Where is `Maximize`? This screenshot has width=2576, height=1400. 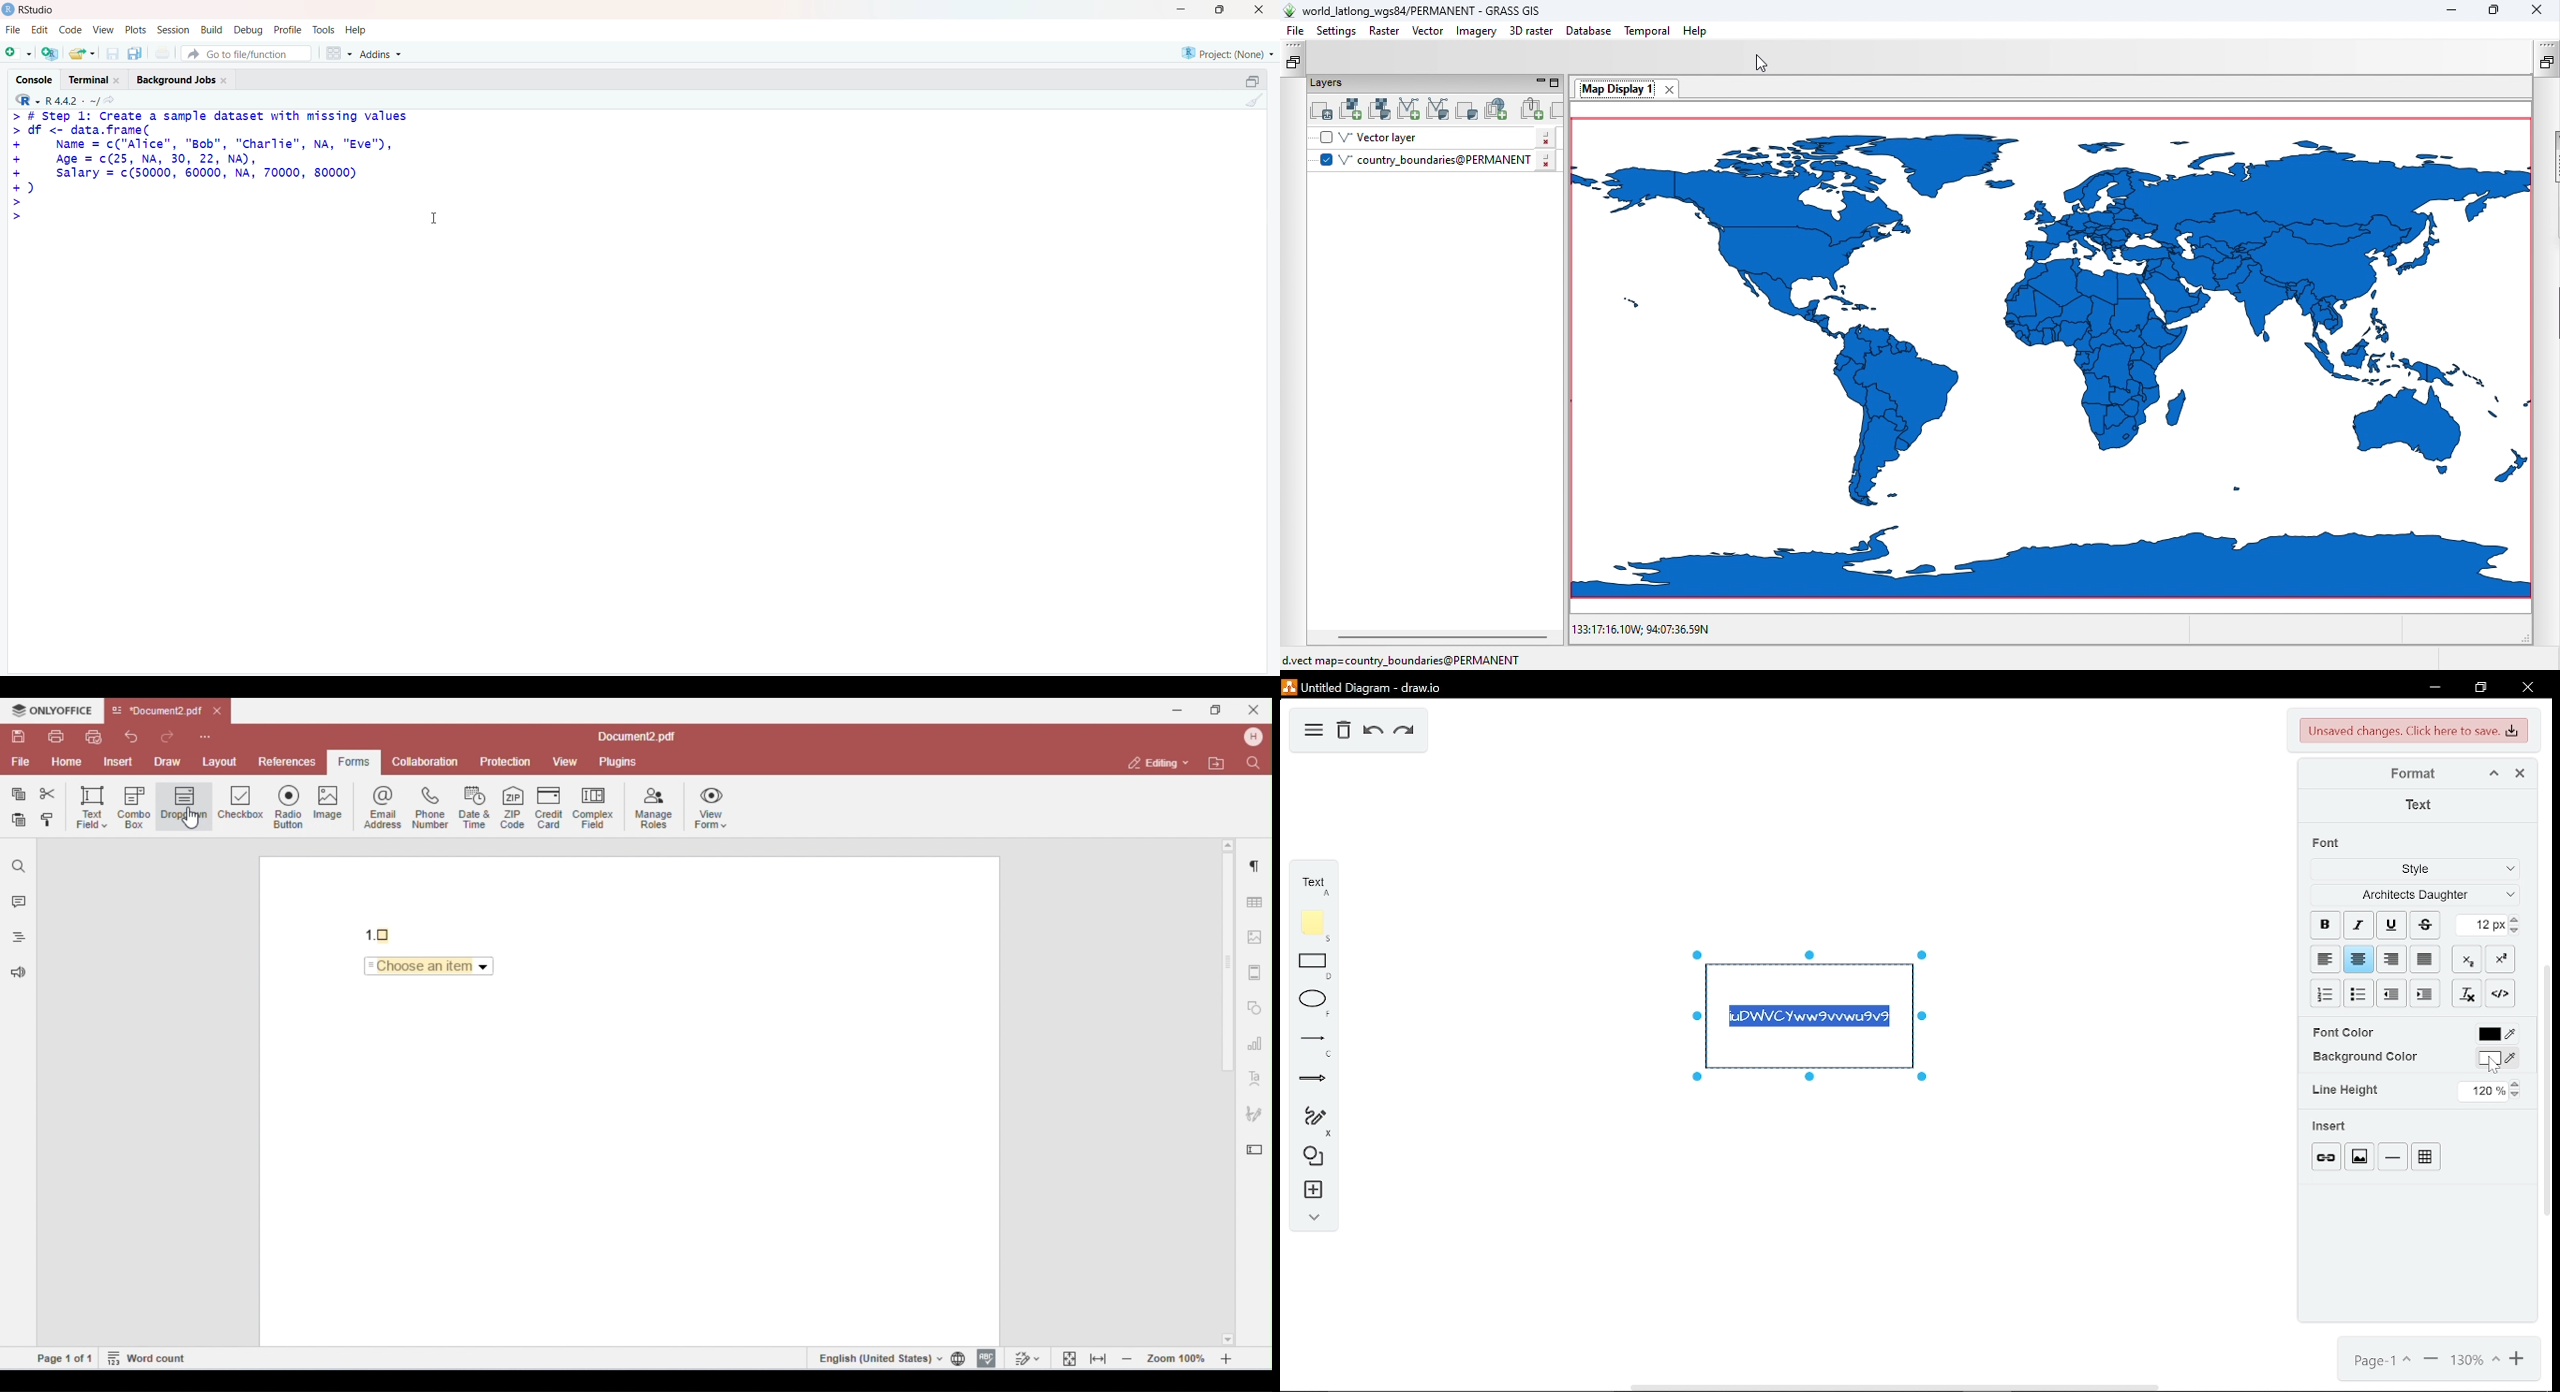
Maximize is located at coordinates (1223, 10).